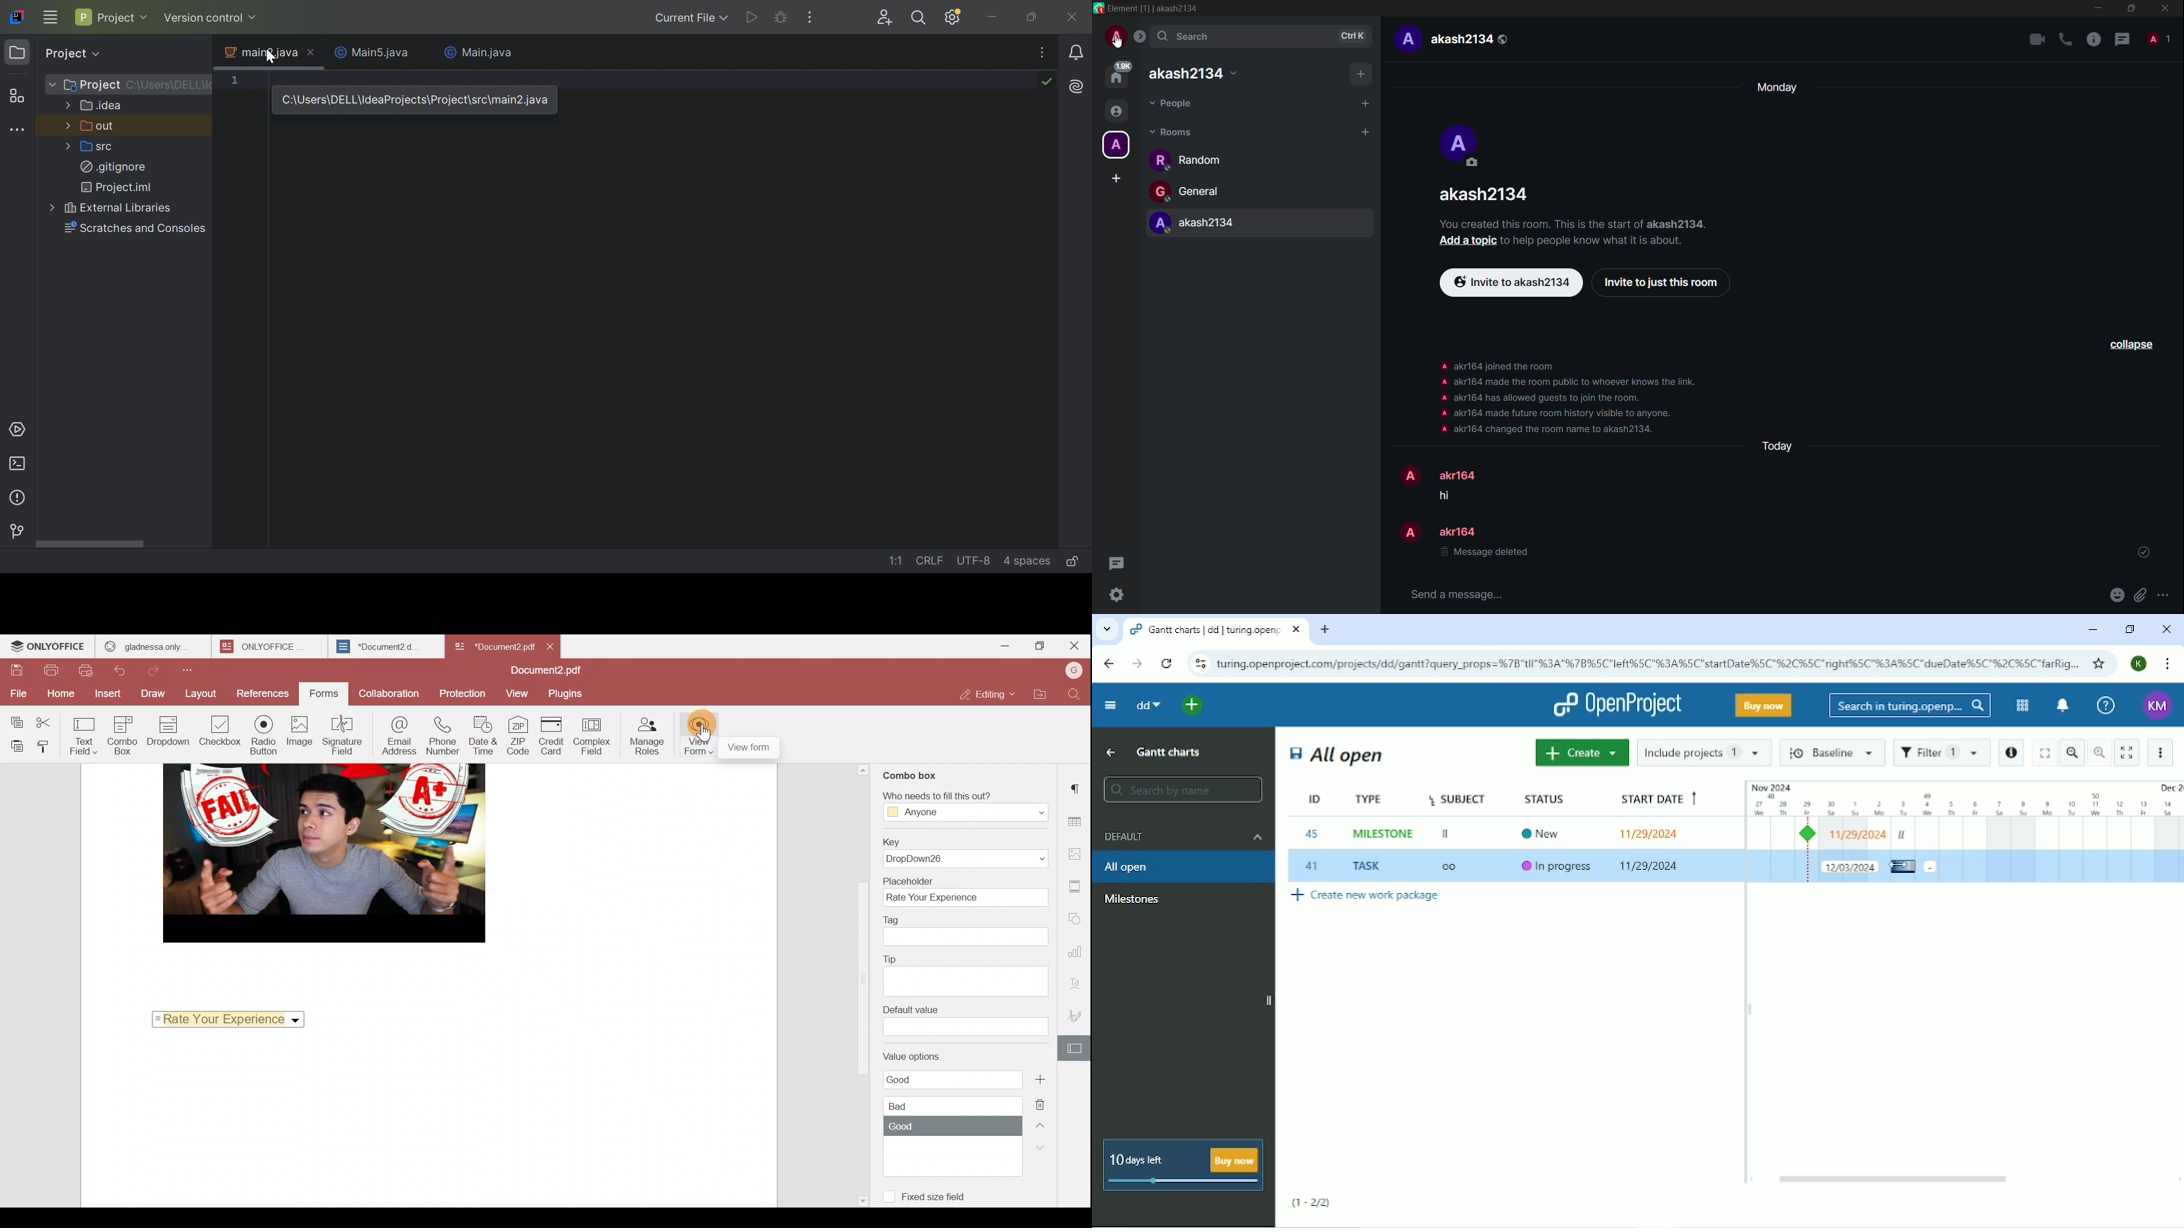  What do you see at coordinates (413, 100) in the screenshot?
I see `C:\Users\DELL\IdeaProjects\Project\src\main2.java` at bounding box center [413, 100].